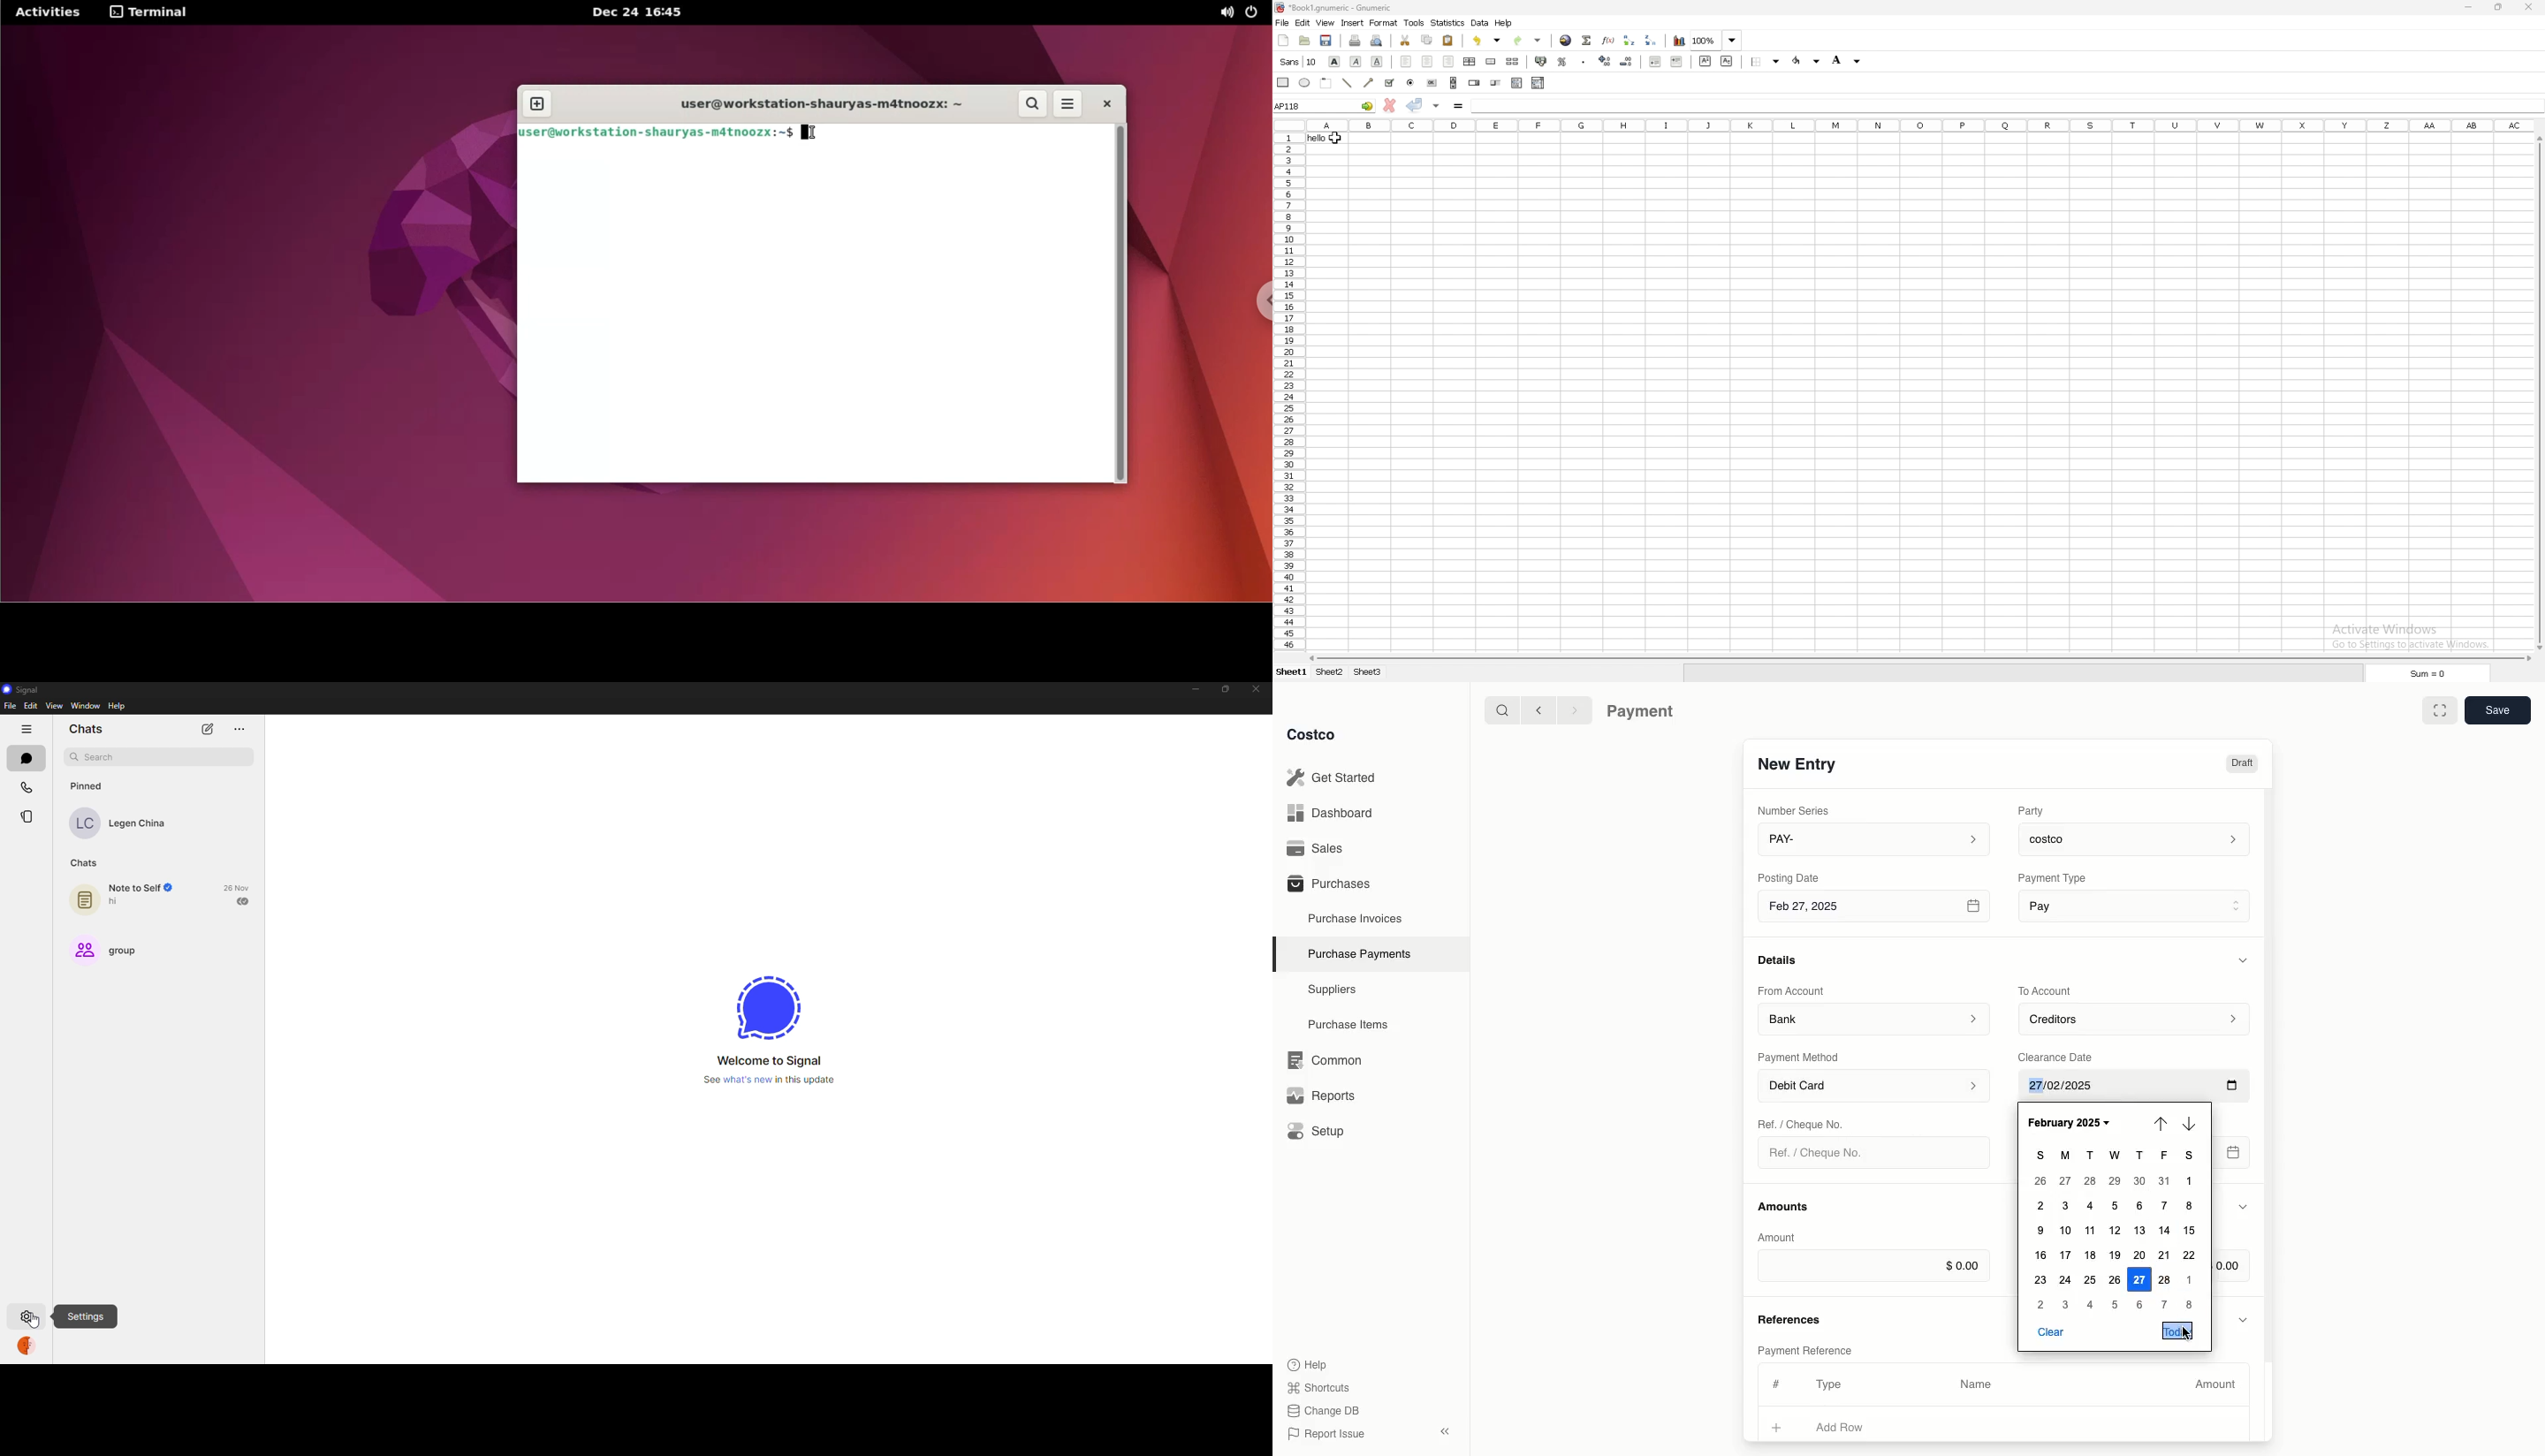 This screenshot has height=1456, width=2548. I want to click on new, so click(1283, 39).